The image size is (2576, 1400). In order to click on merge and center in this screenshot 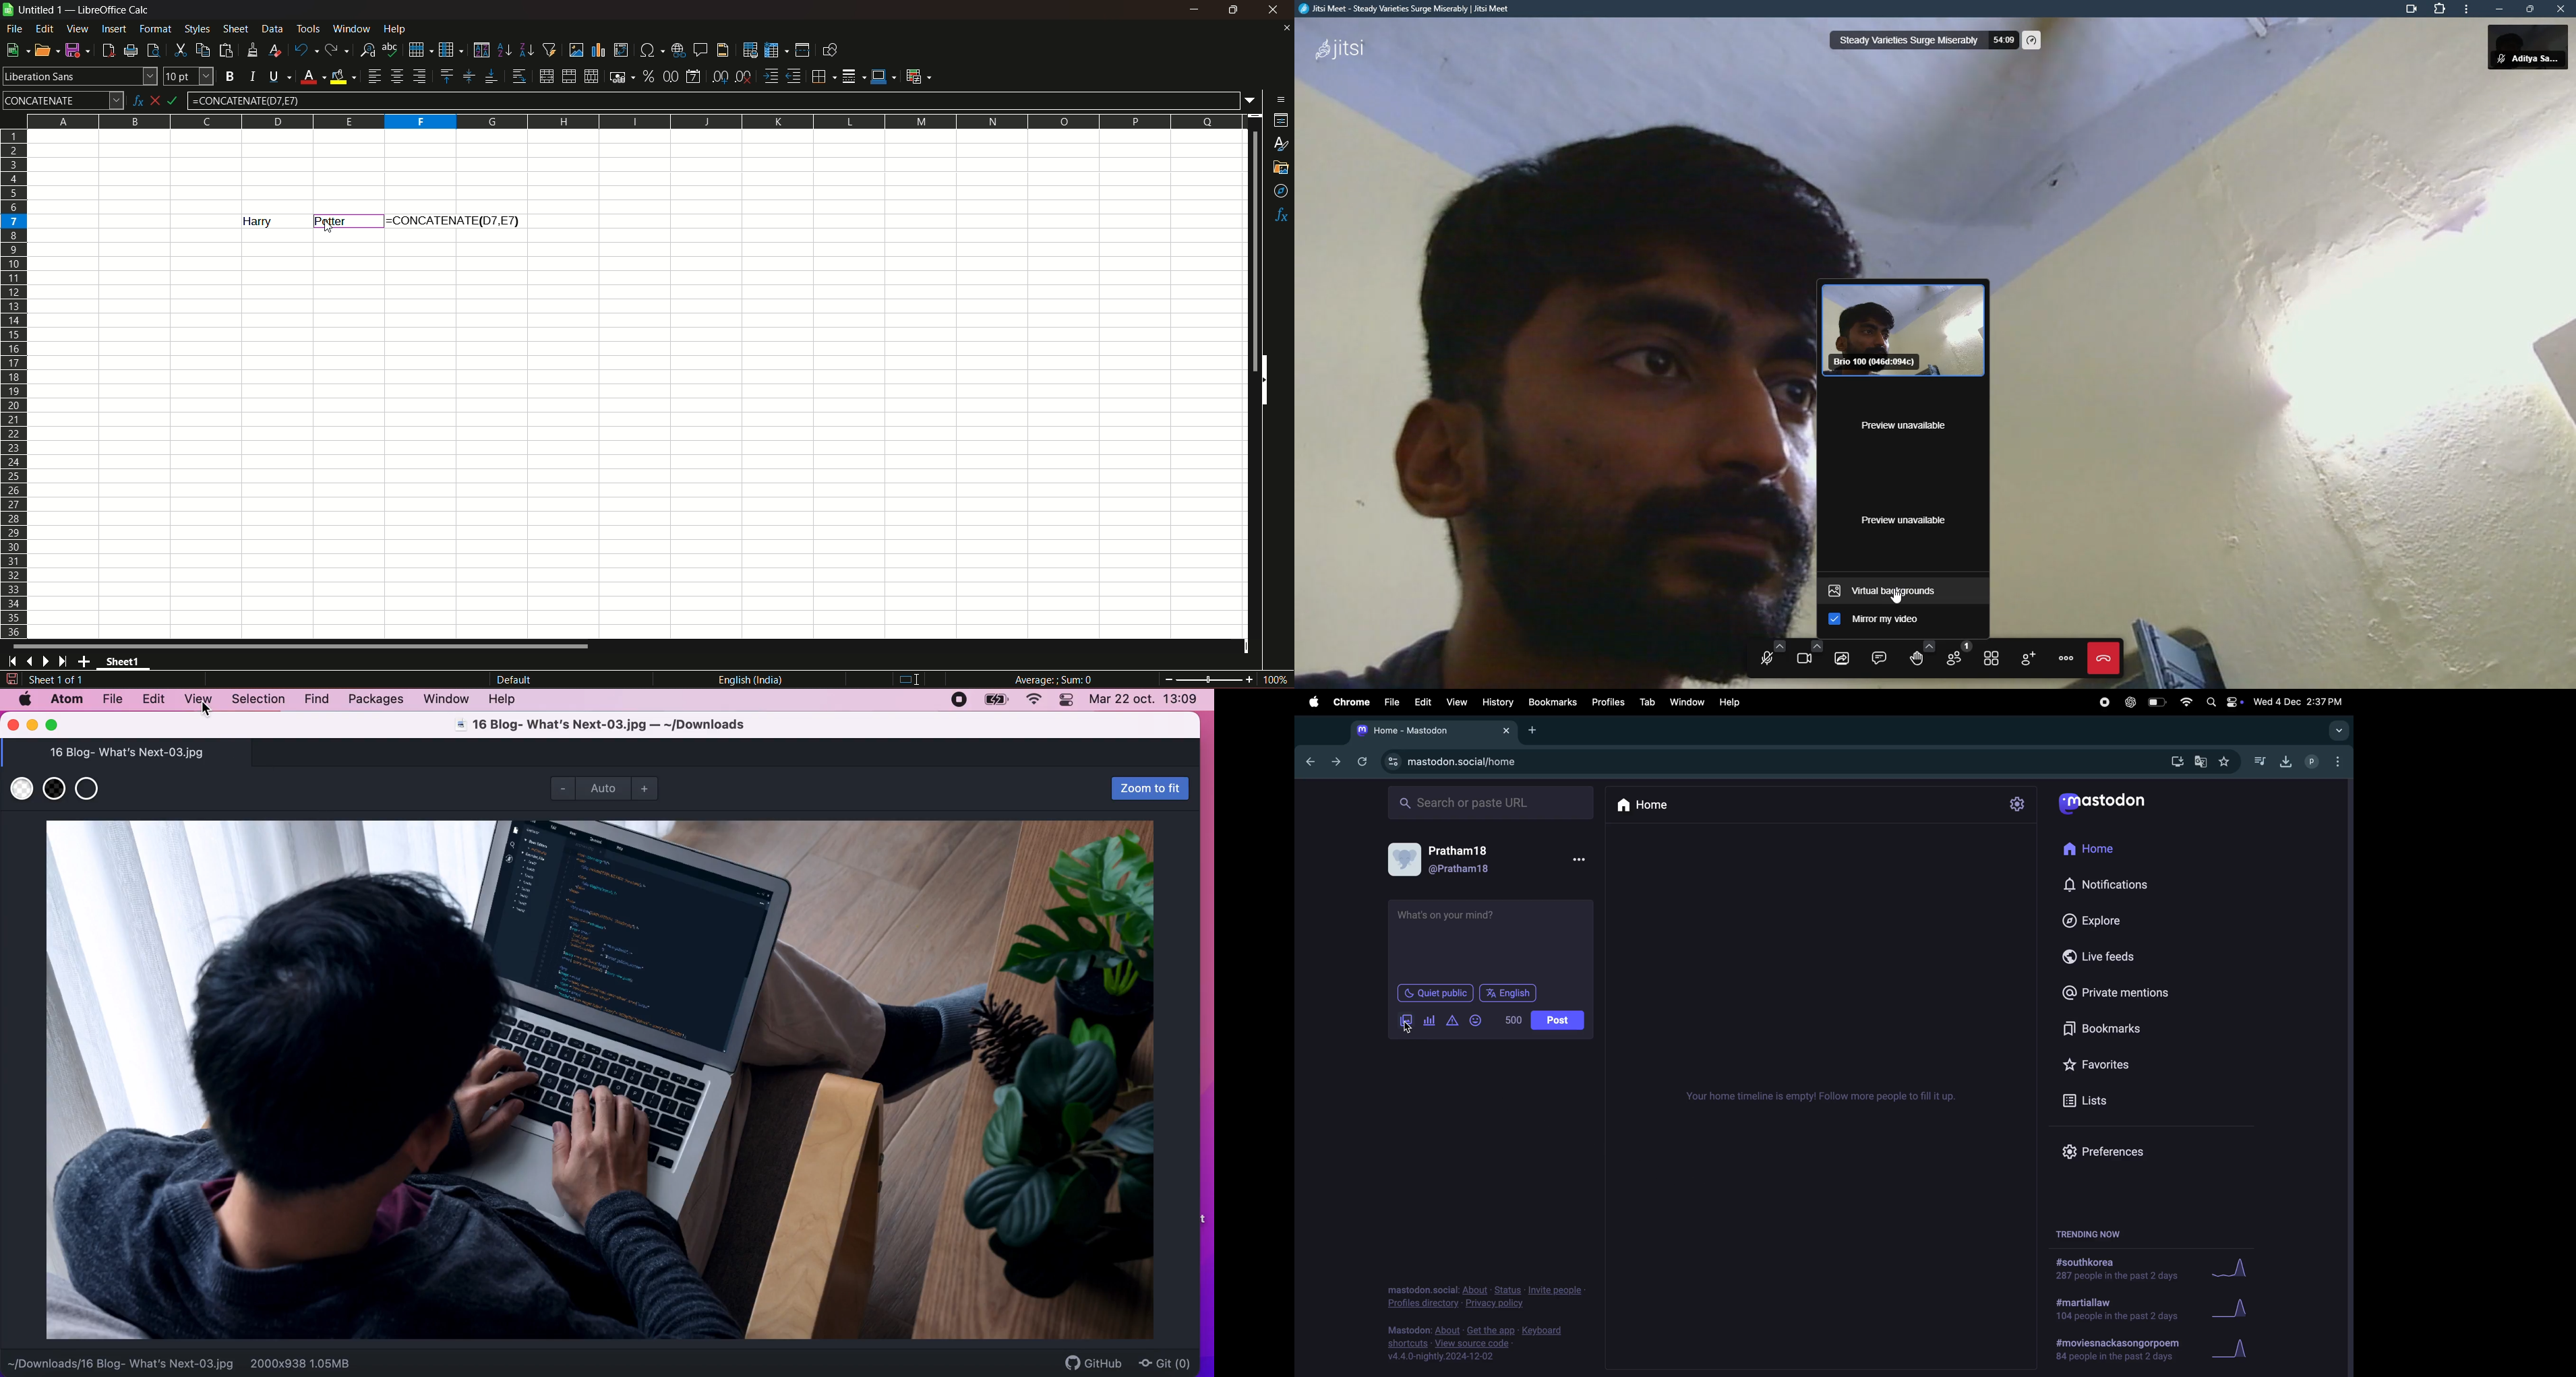, I will do `click(545, 76)`.